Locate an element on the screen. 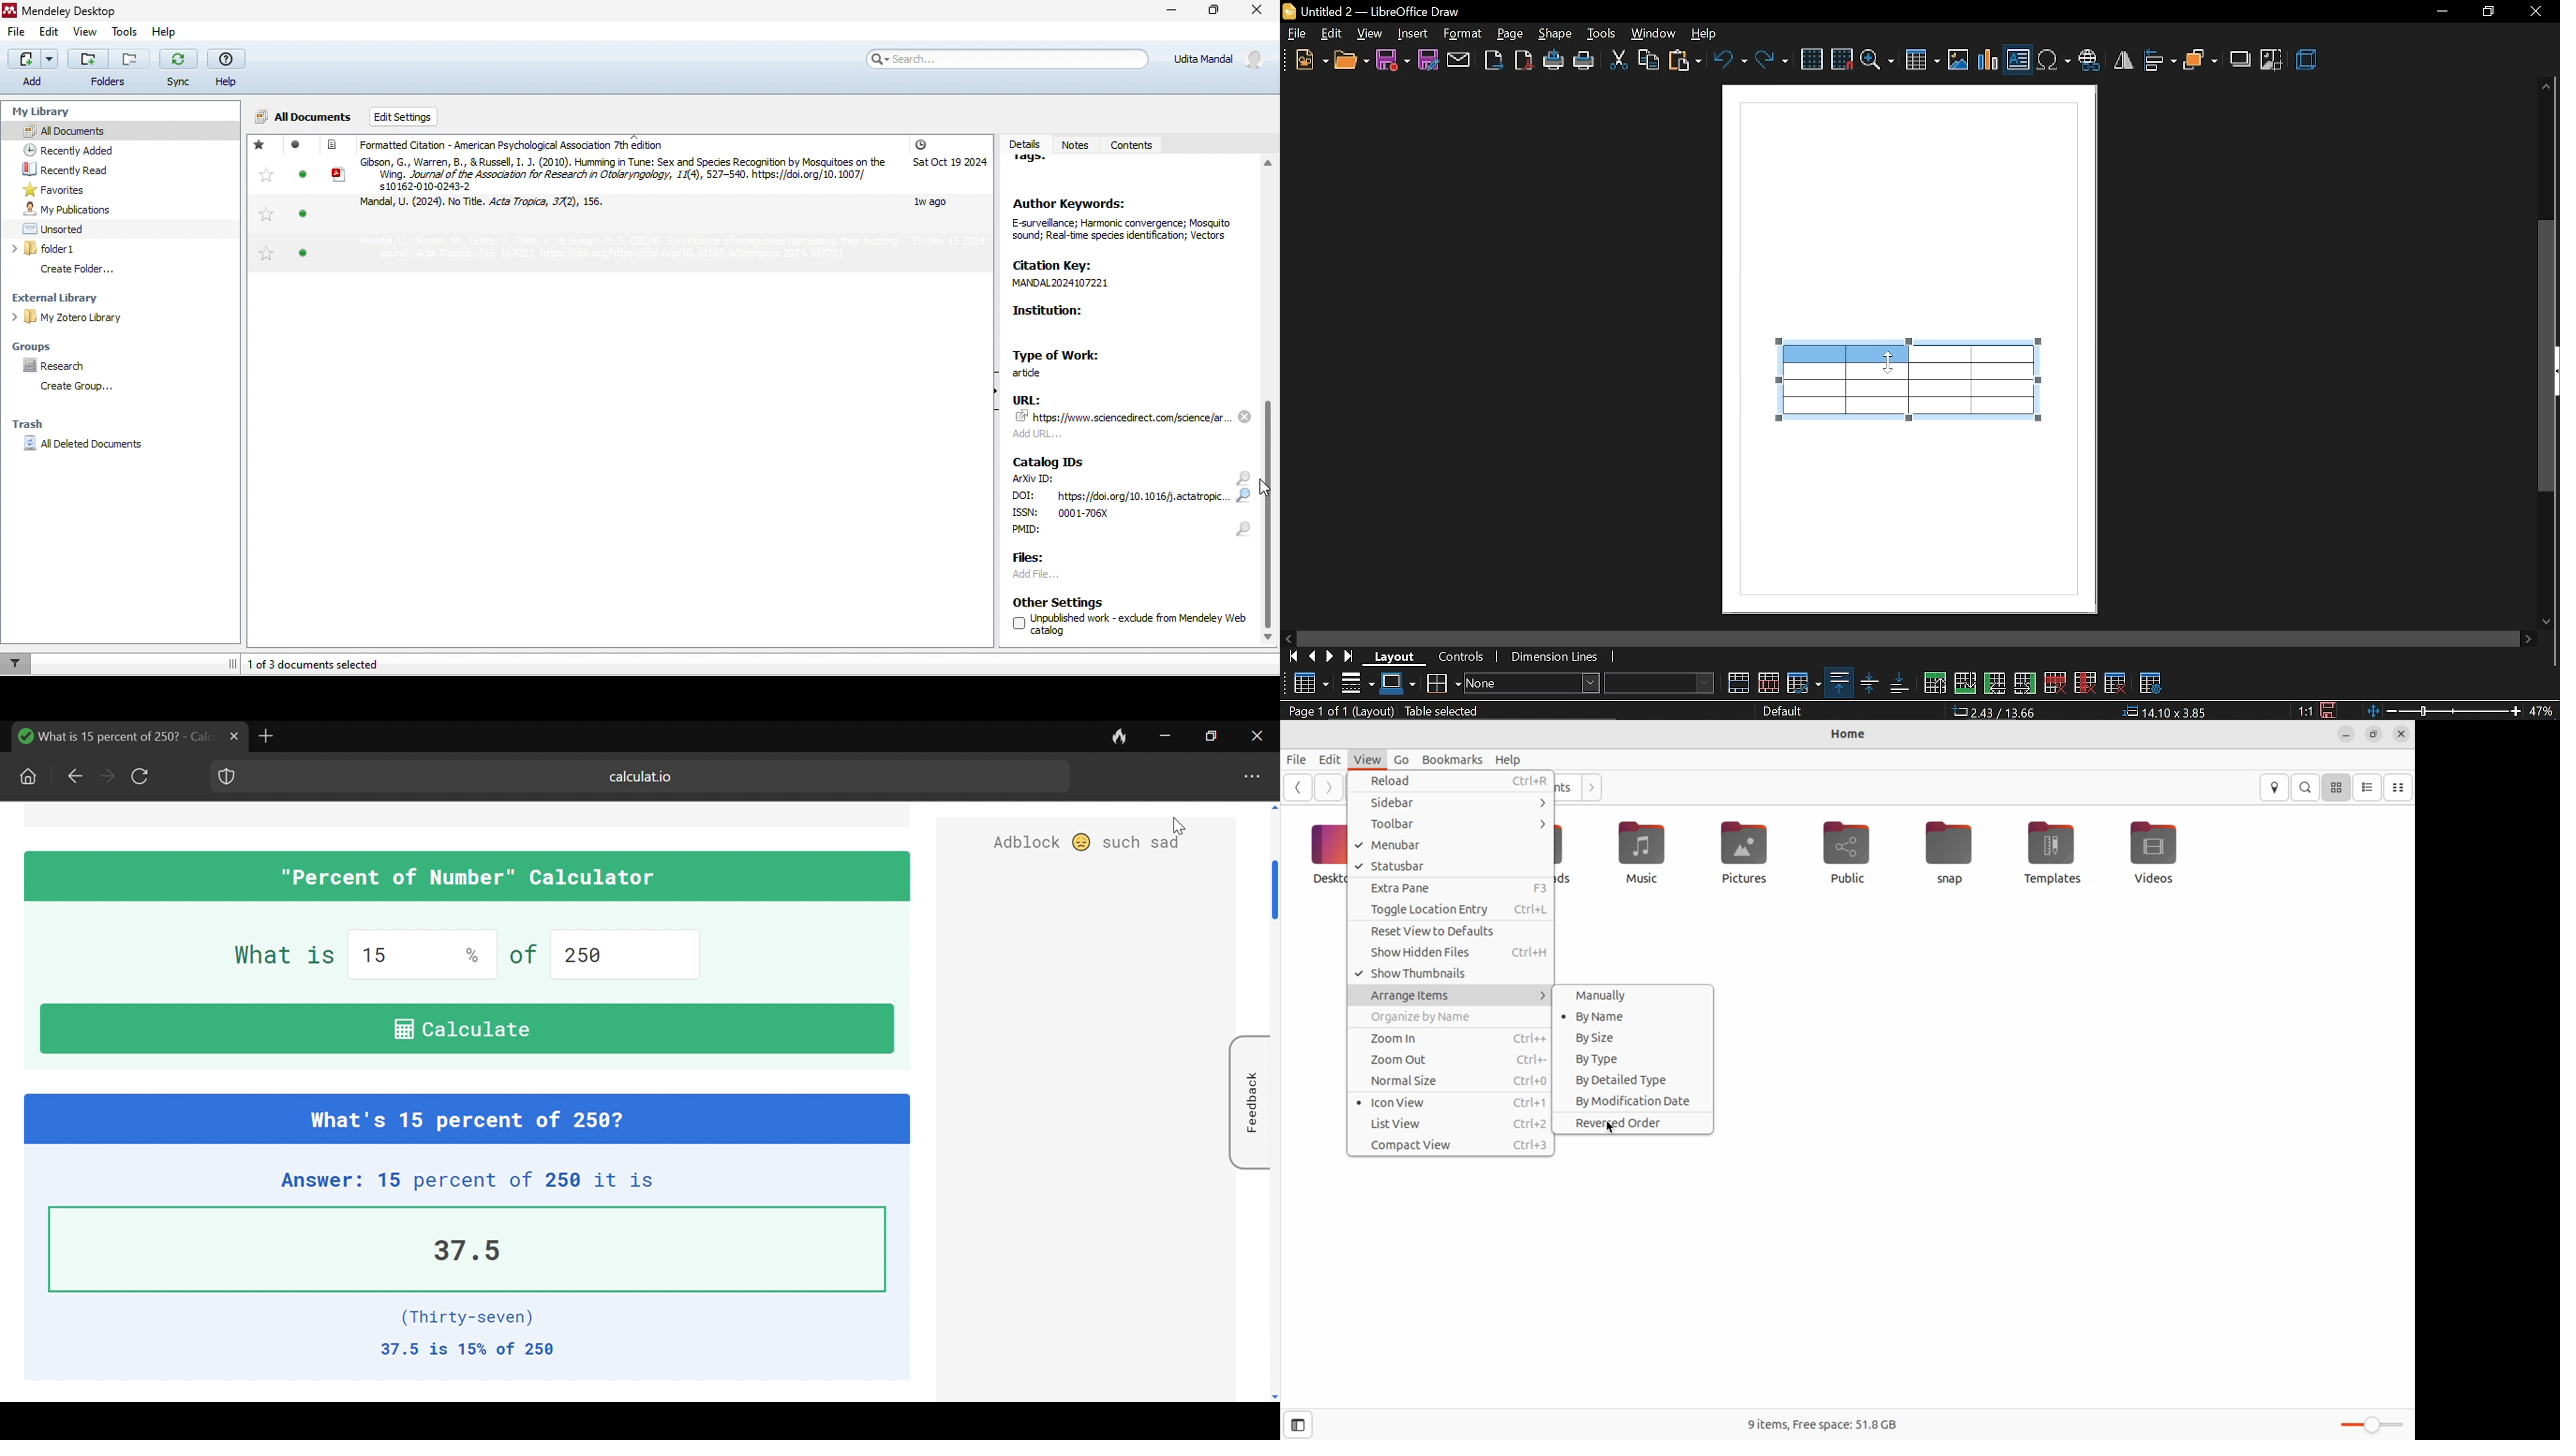 The height and width of the screenshot is (1456, 2576). 1:1 is located at coordinates (2304, 711).